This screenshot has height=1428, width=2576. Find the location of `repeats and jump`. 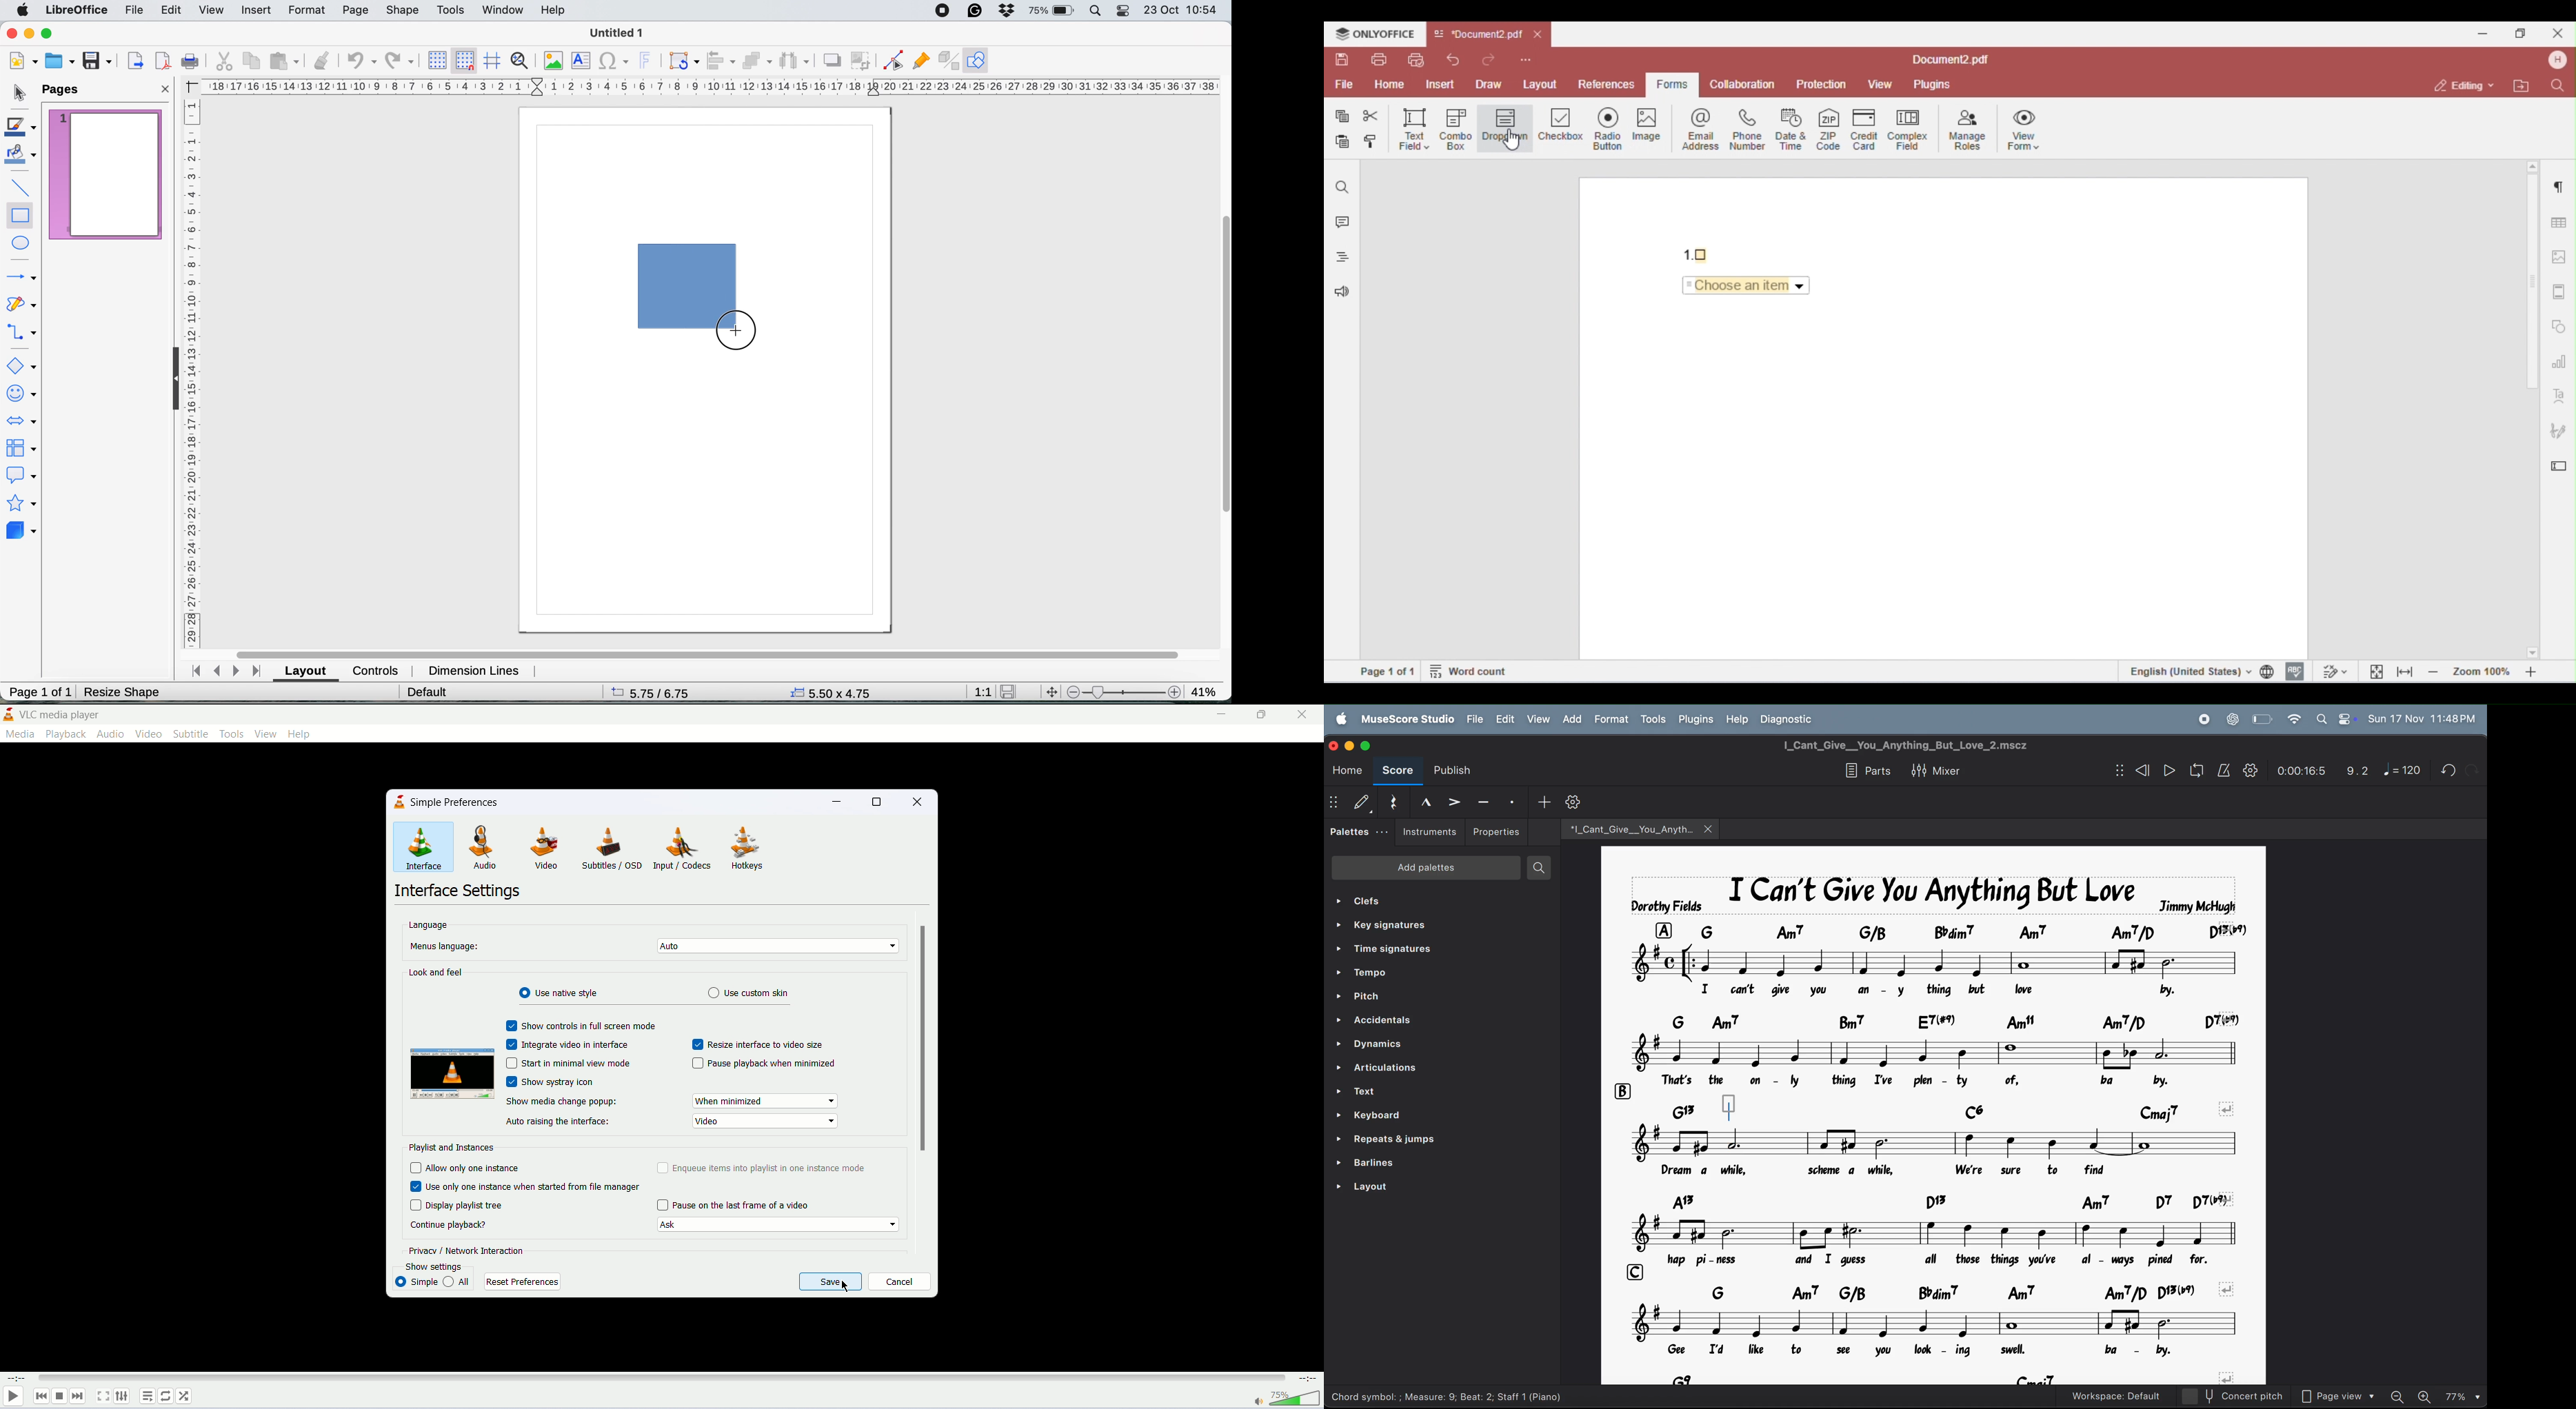

repeats and jump is located at coordinates (1416, 1141).